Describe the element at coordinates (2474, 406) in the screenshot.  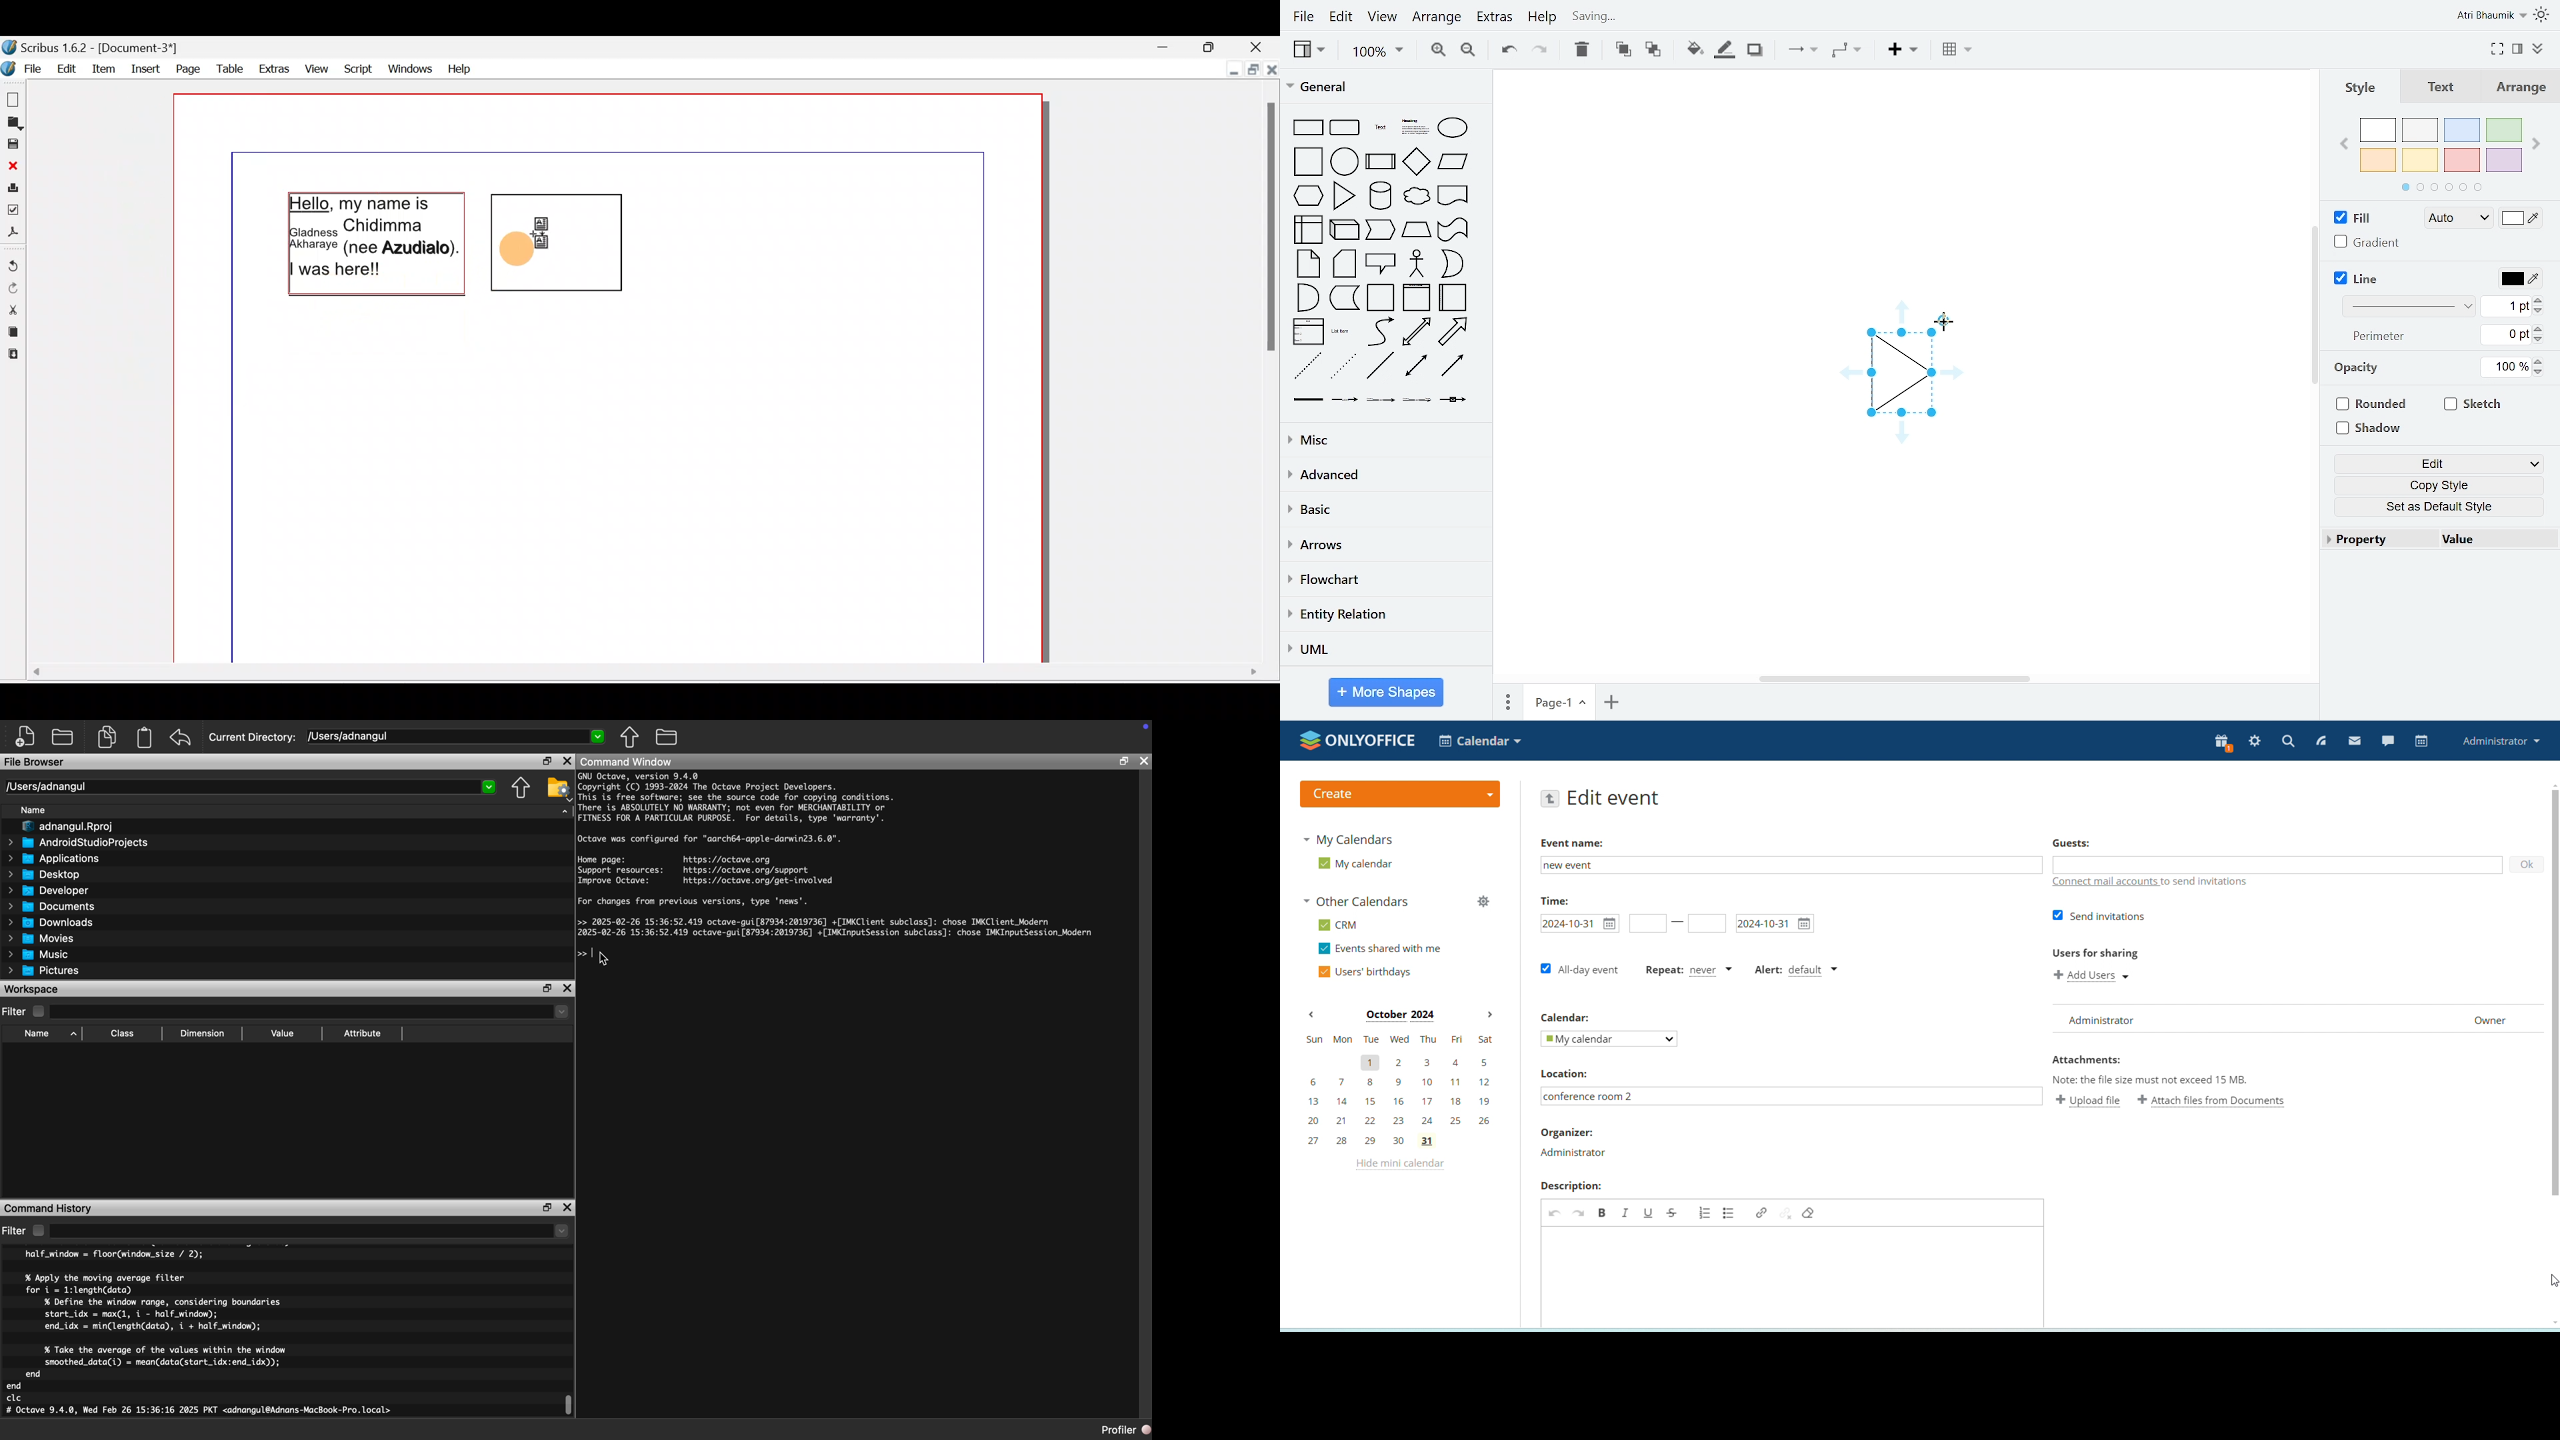
I see `sketch` at that location.